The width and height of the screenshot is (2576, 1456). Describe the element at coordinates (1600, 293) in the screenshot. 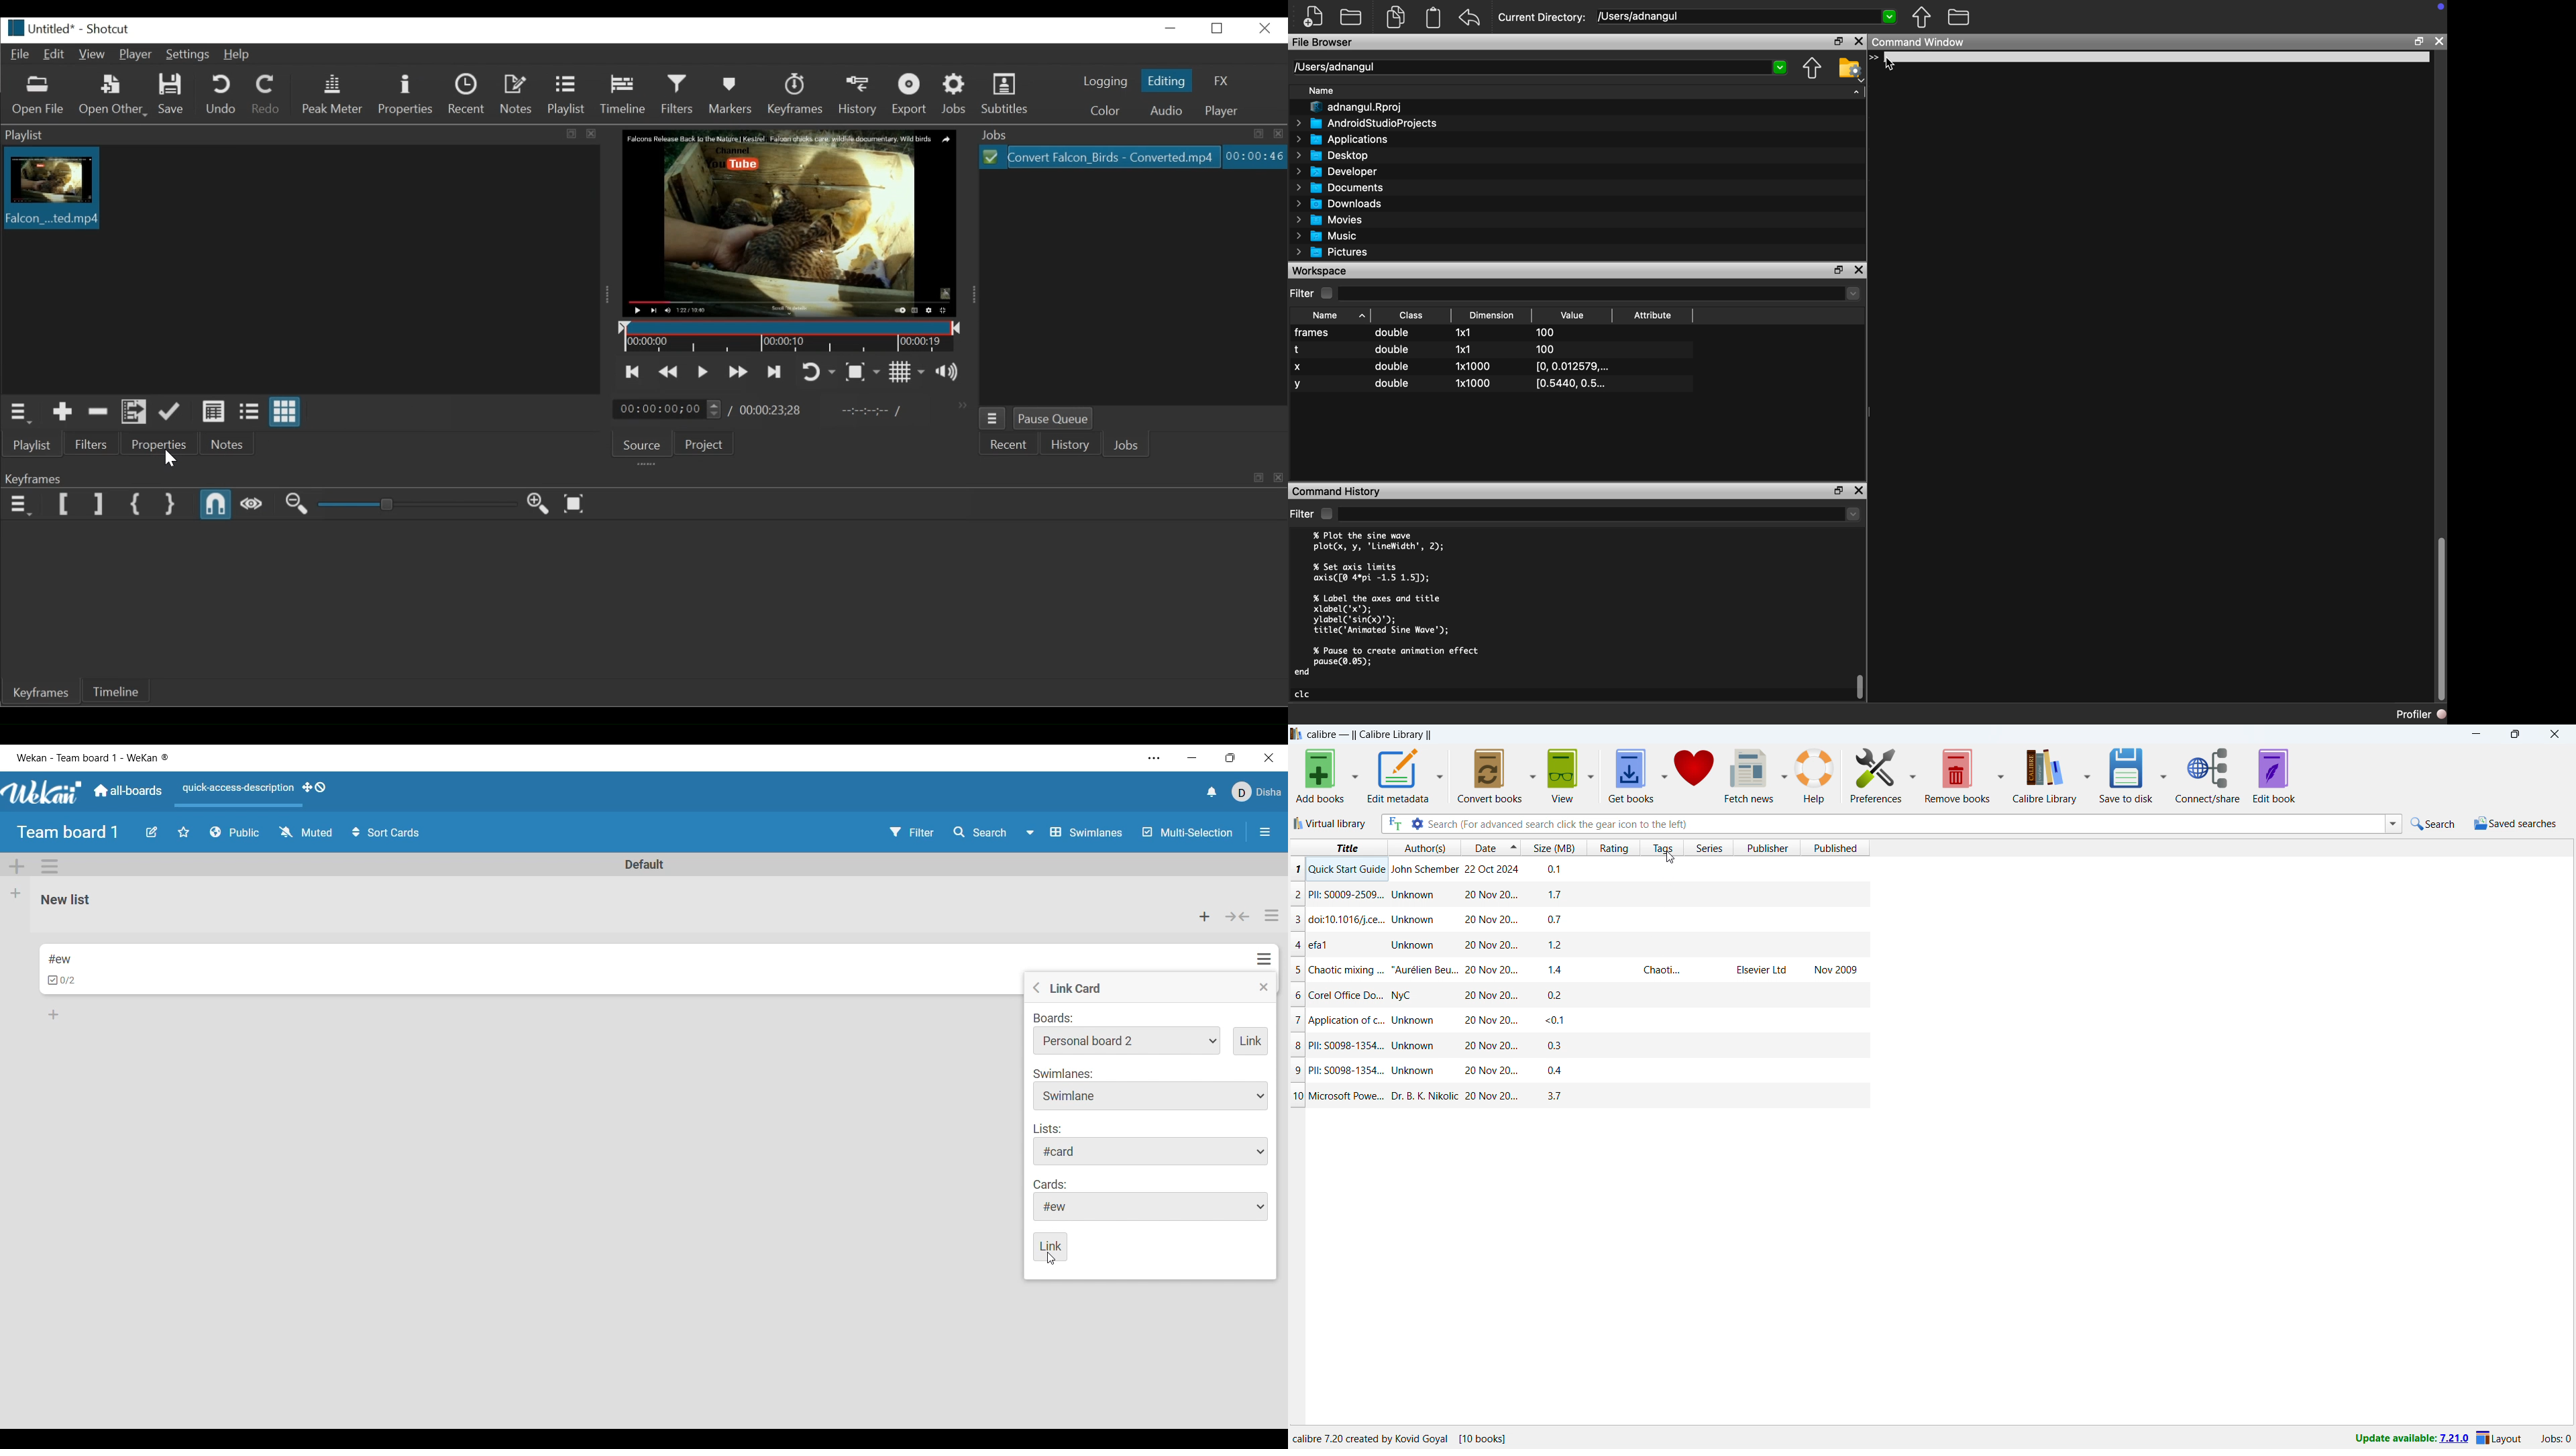

I see `Dropdown` at that location.